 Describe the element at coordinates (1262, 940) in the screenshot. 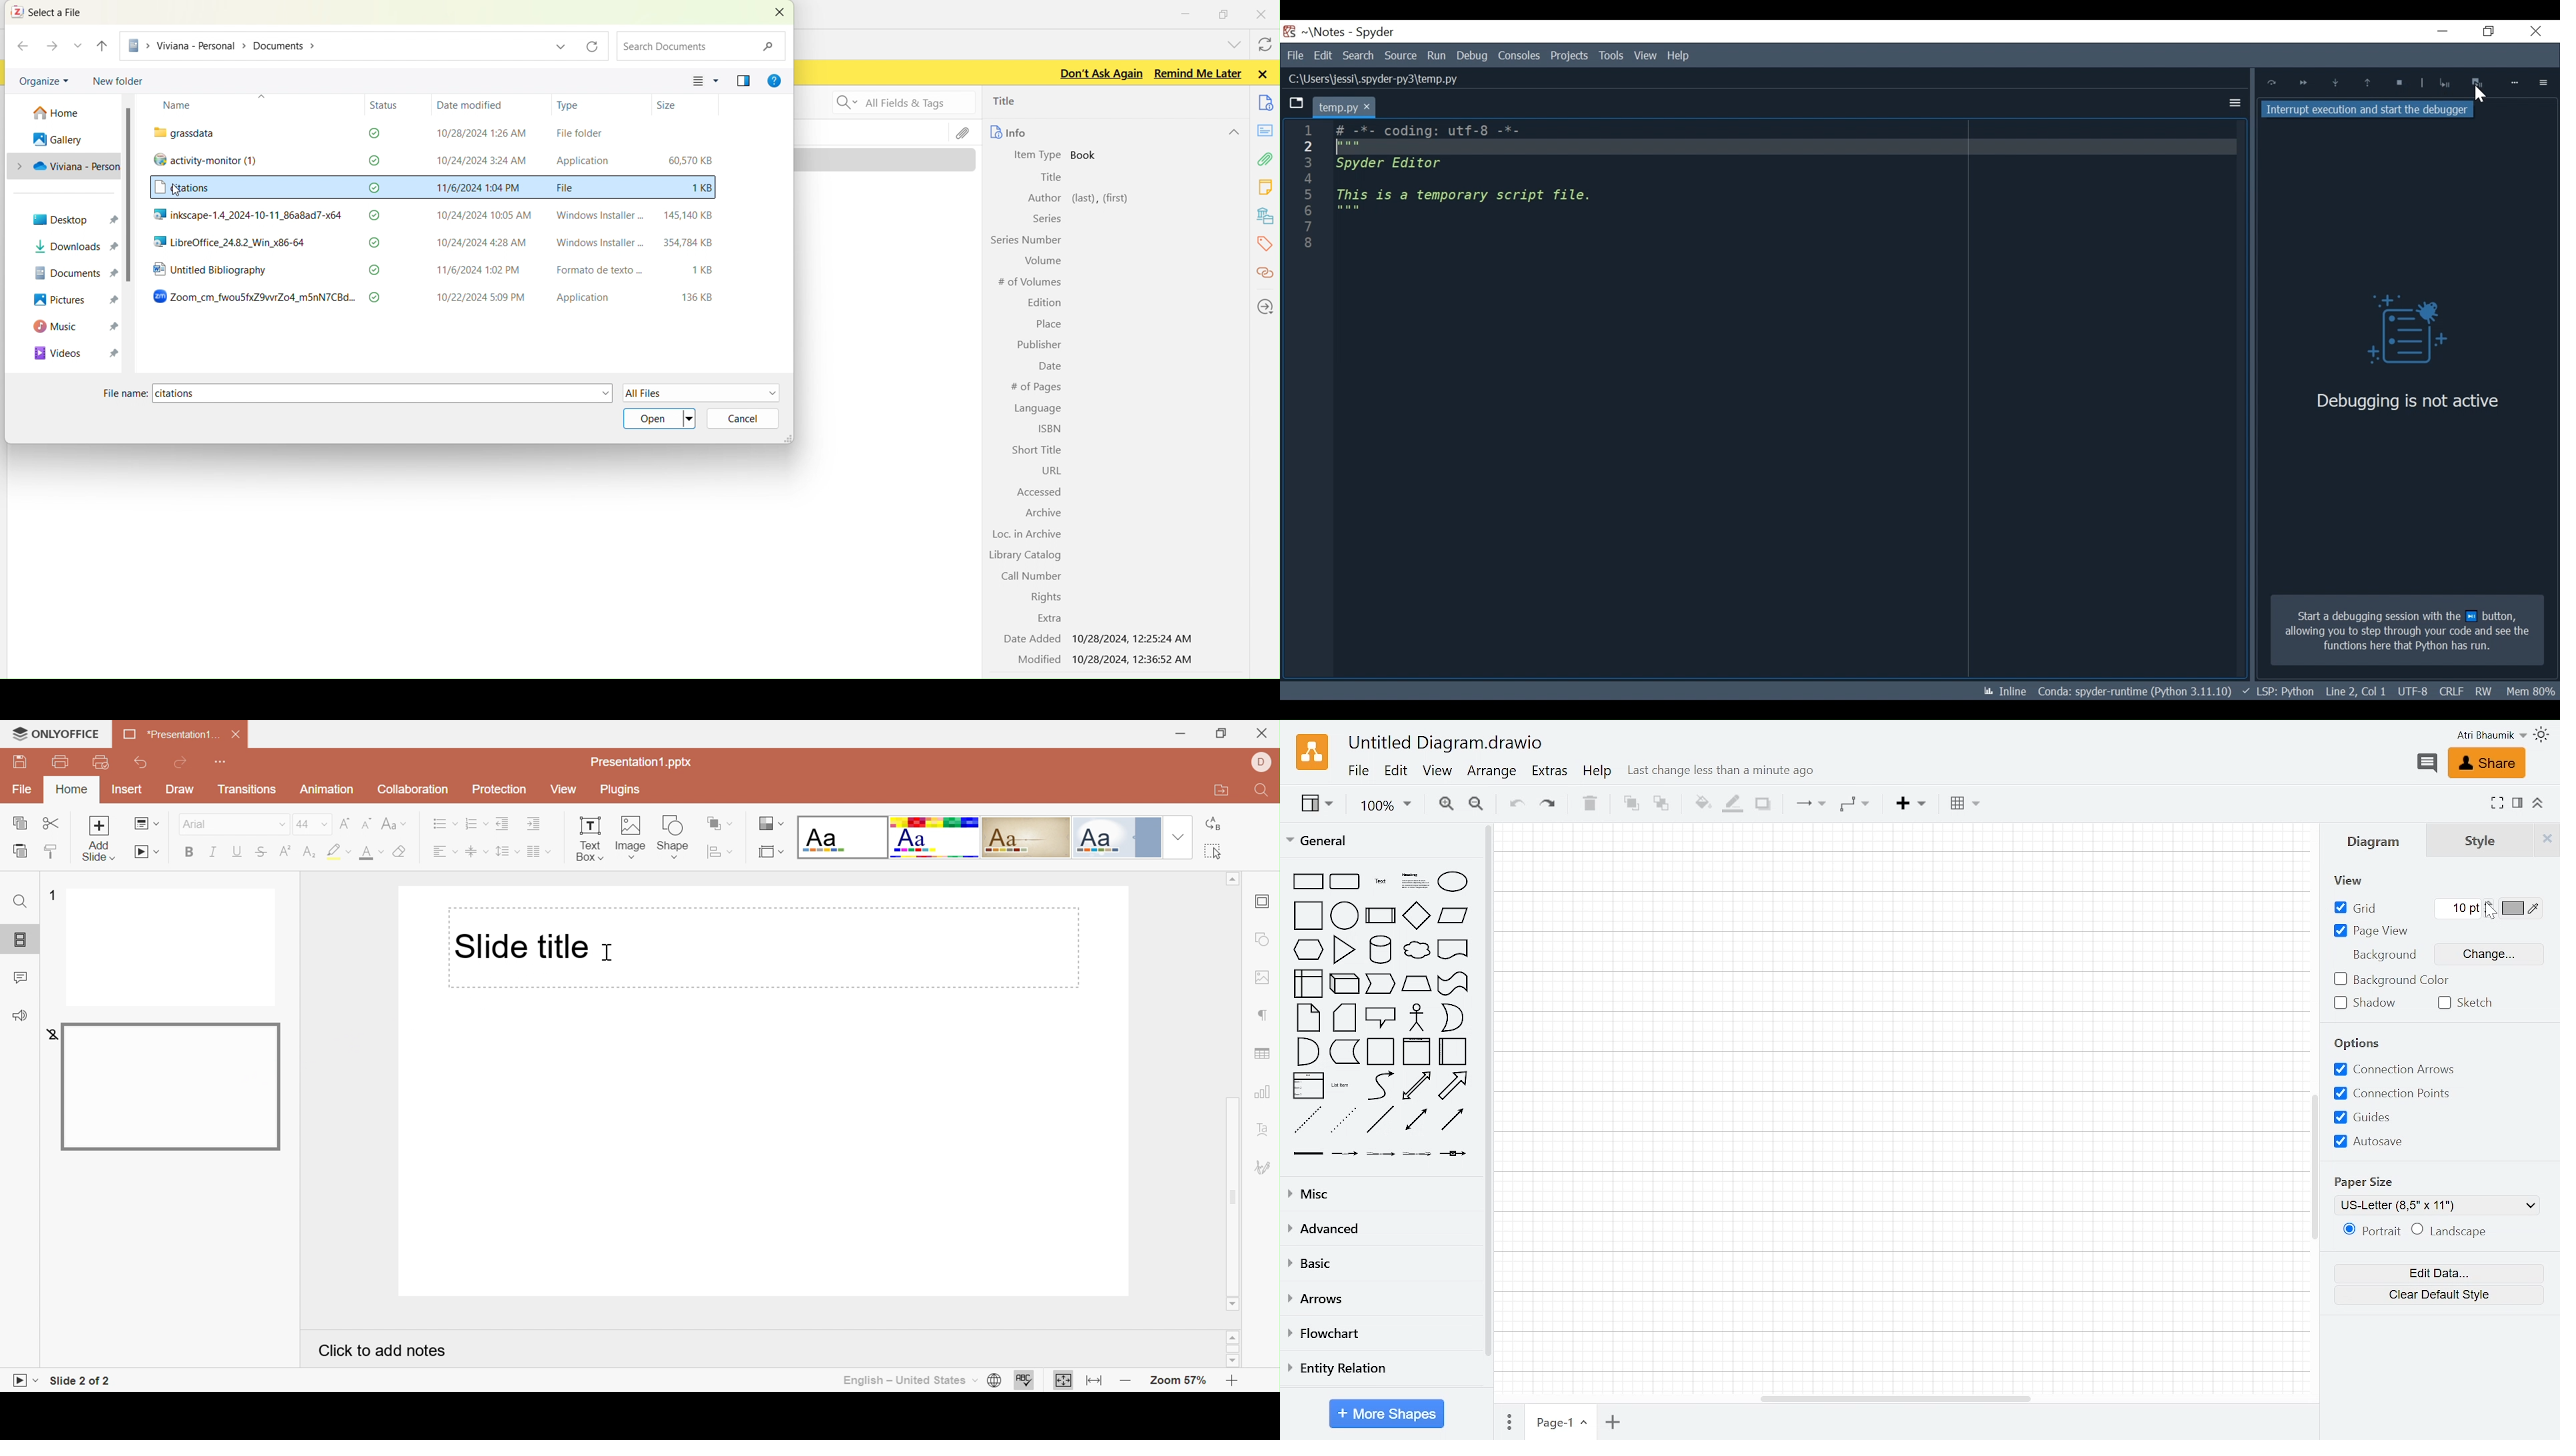

I see `Shape settings` at that location.